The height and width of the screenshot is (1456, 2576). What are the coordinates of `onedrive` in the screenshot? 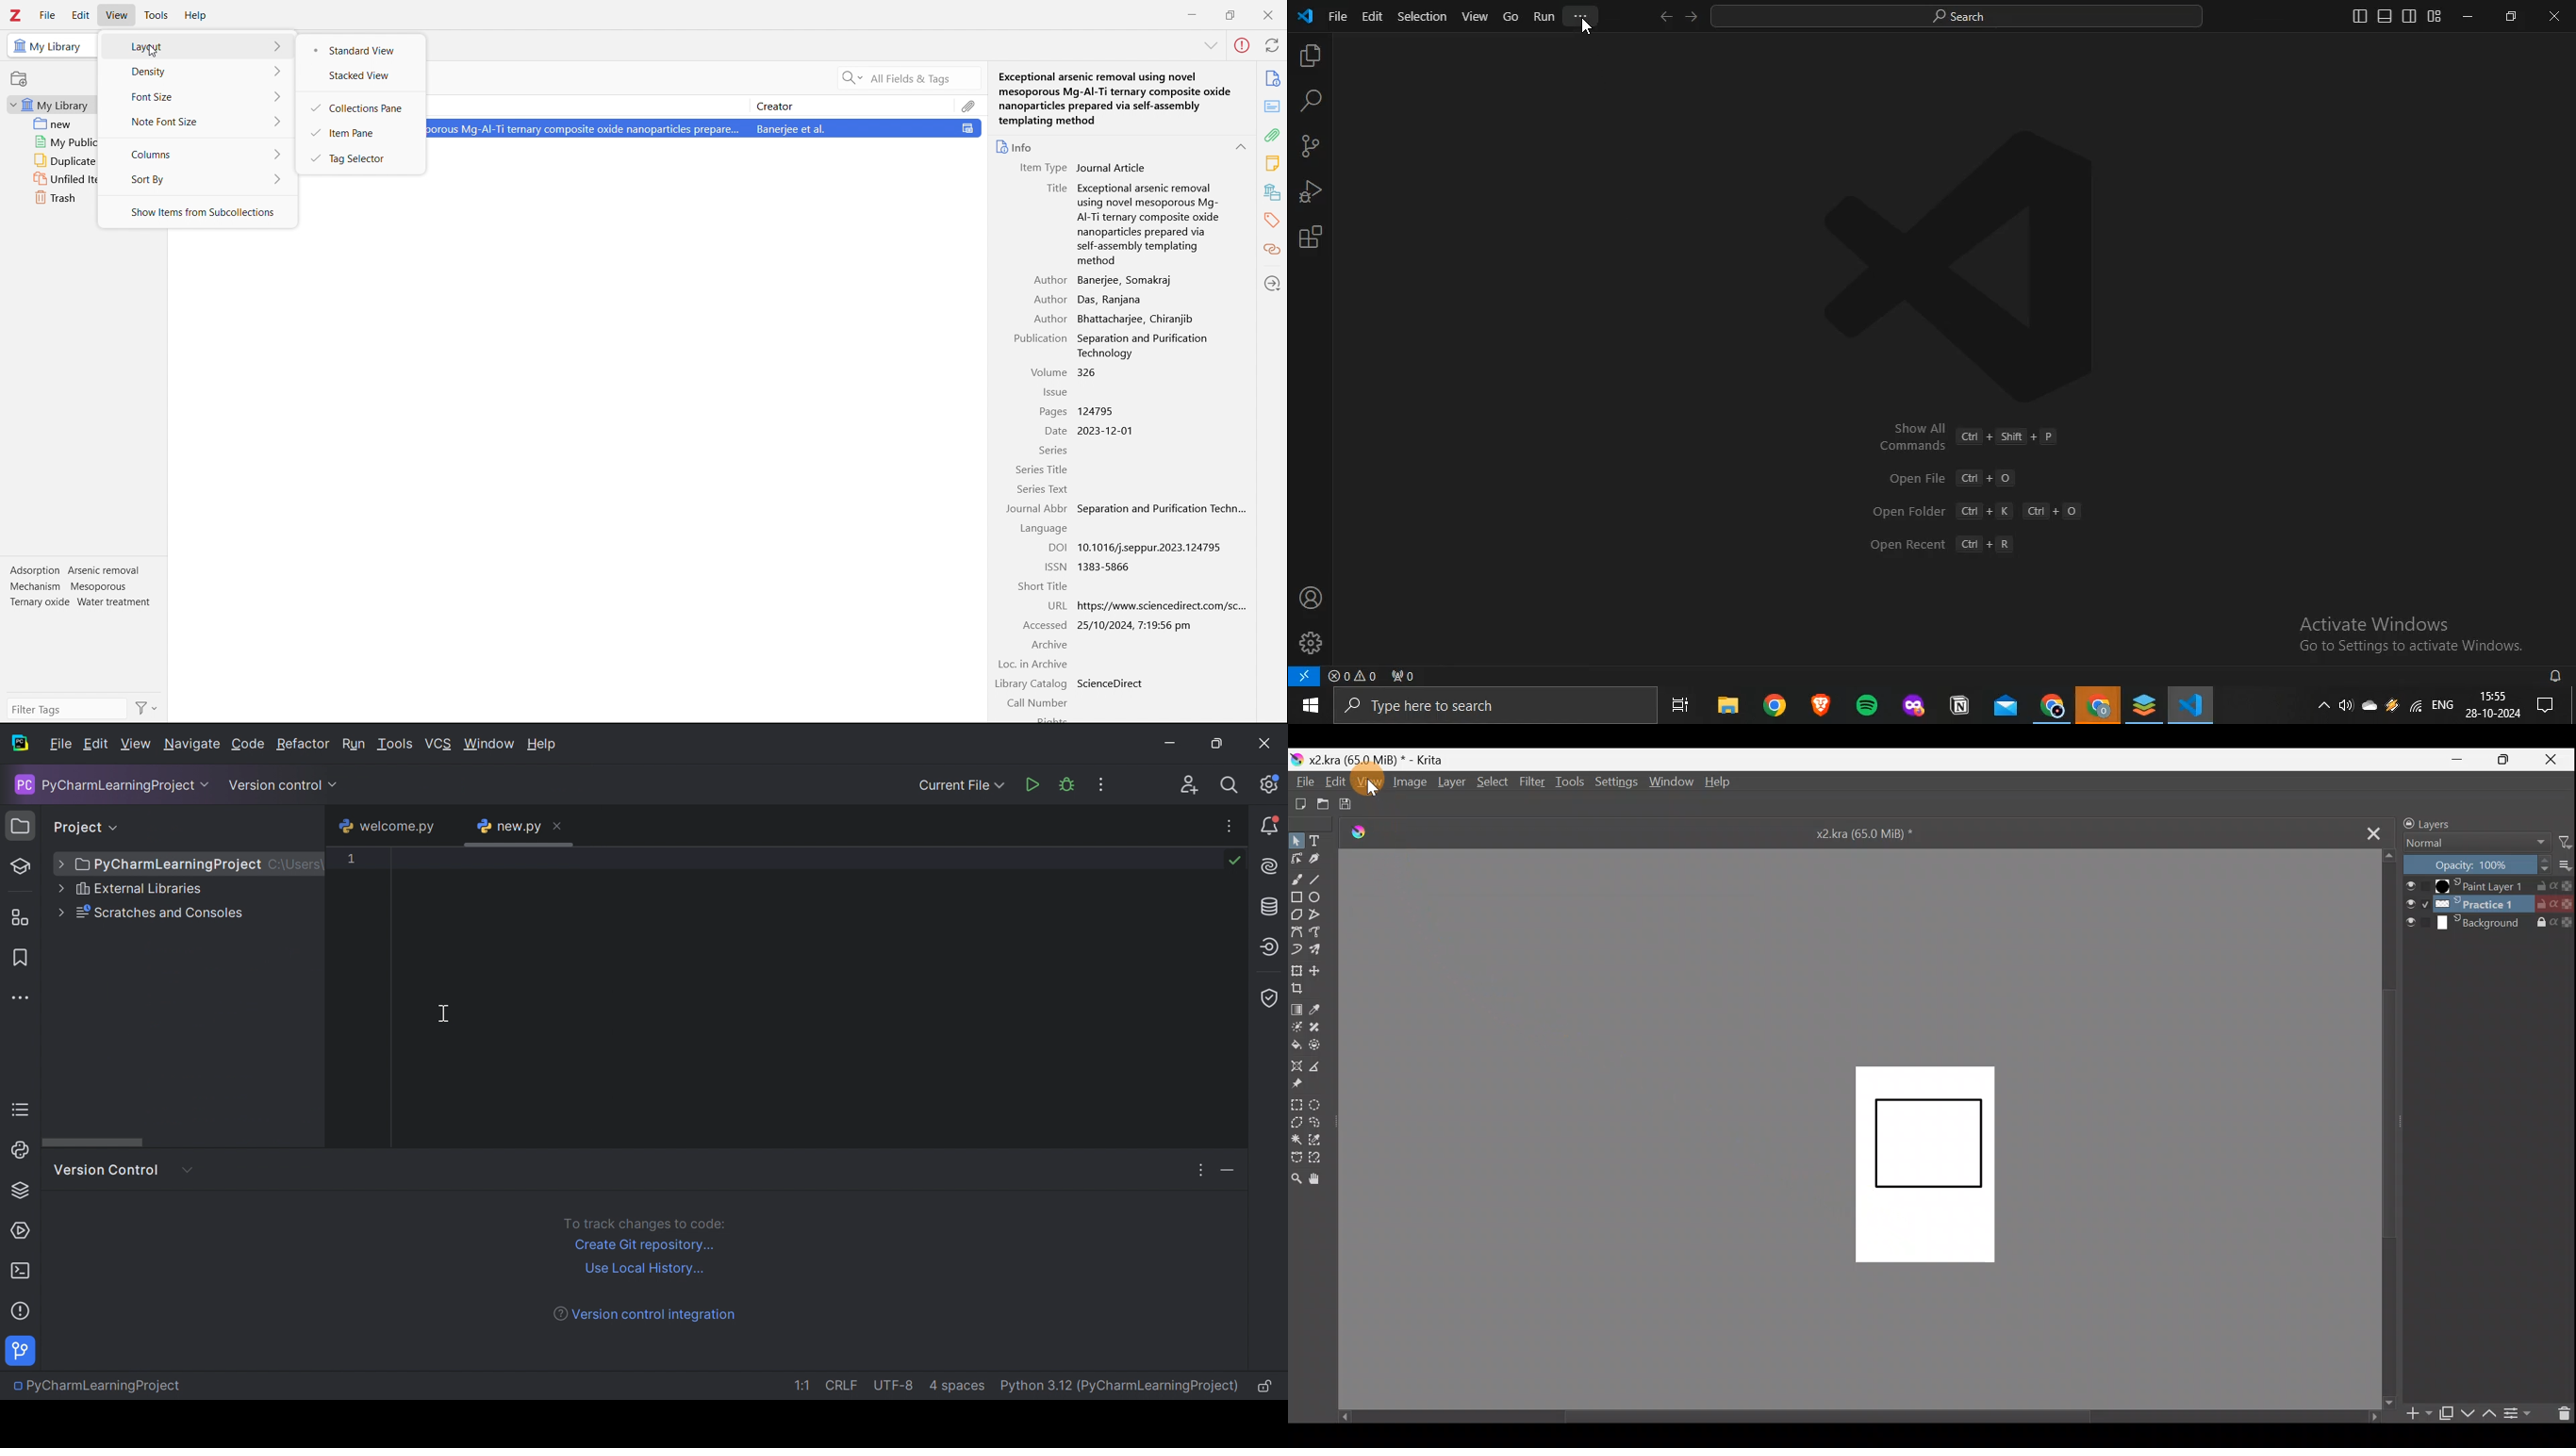 It's located at (2370, 710).